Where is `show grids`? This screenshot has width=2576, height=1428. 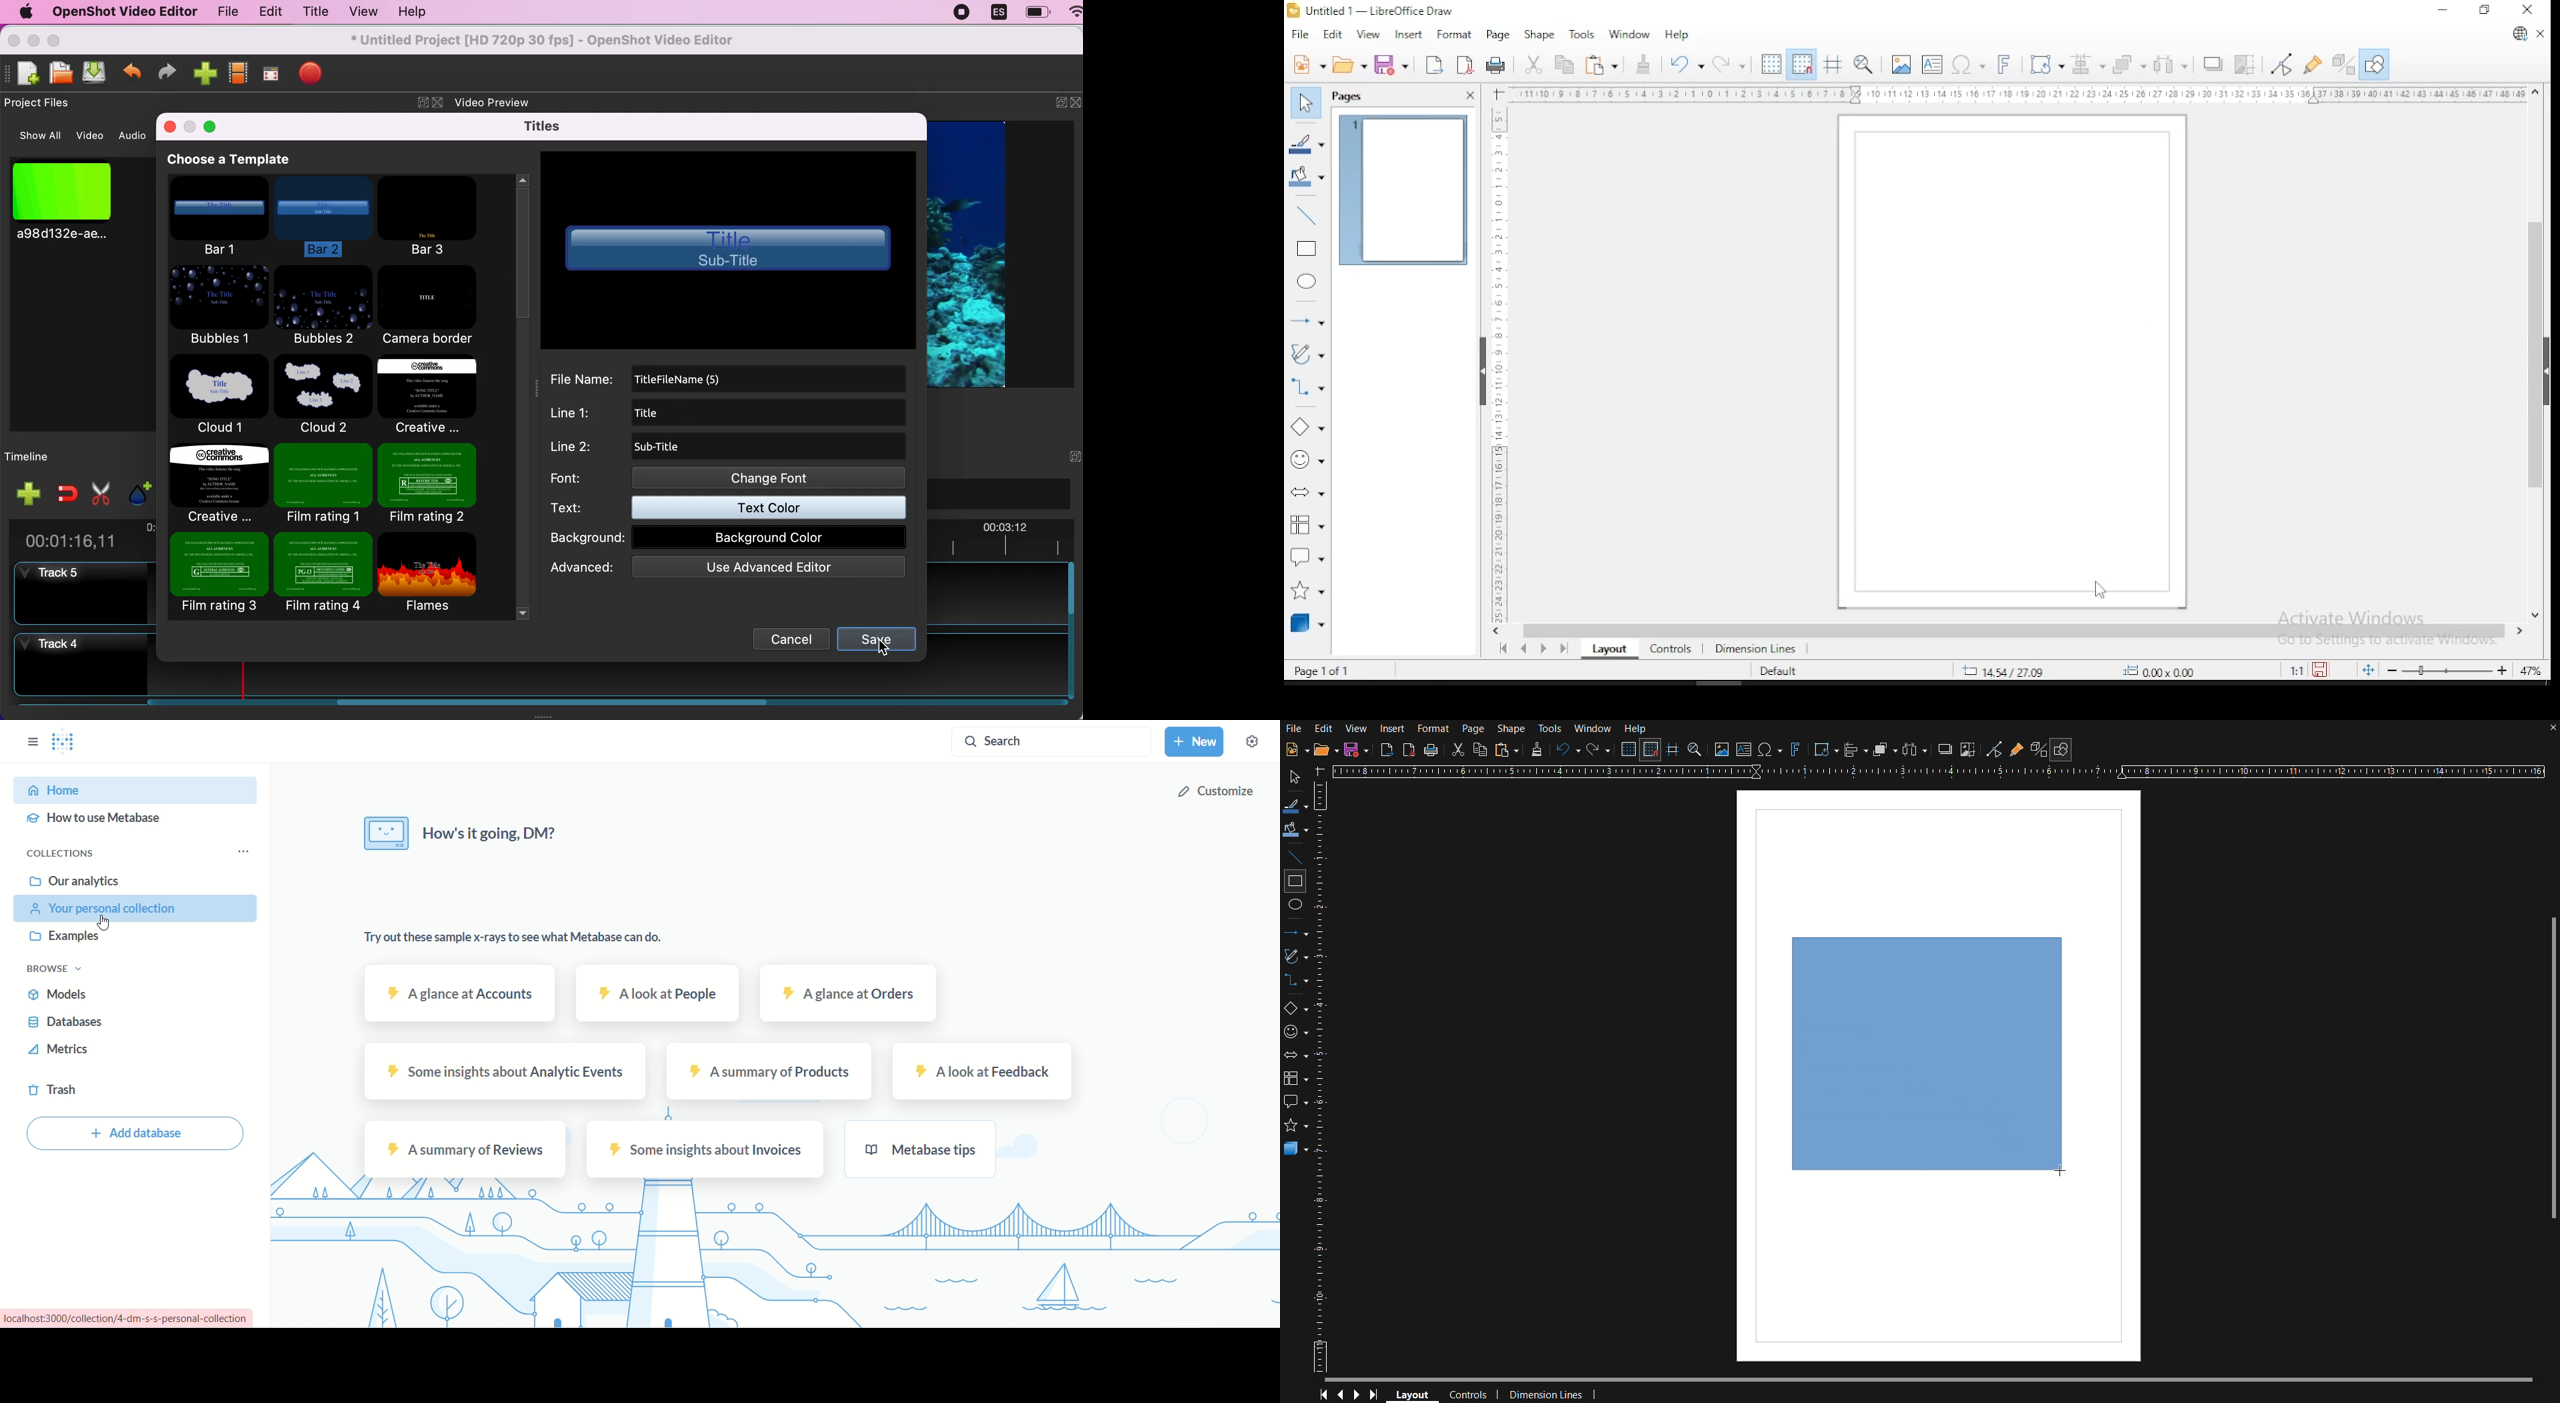
show grids is located at coordinates (1769, 63).